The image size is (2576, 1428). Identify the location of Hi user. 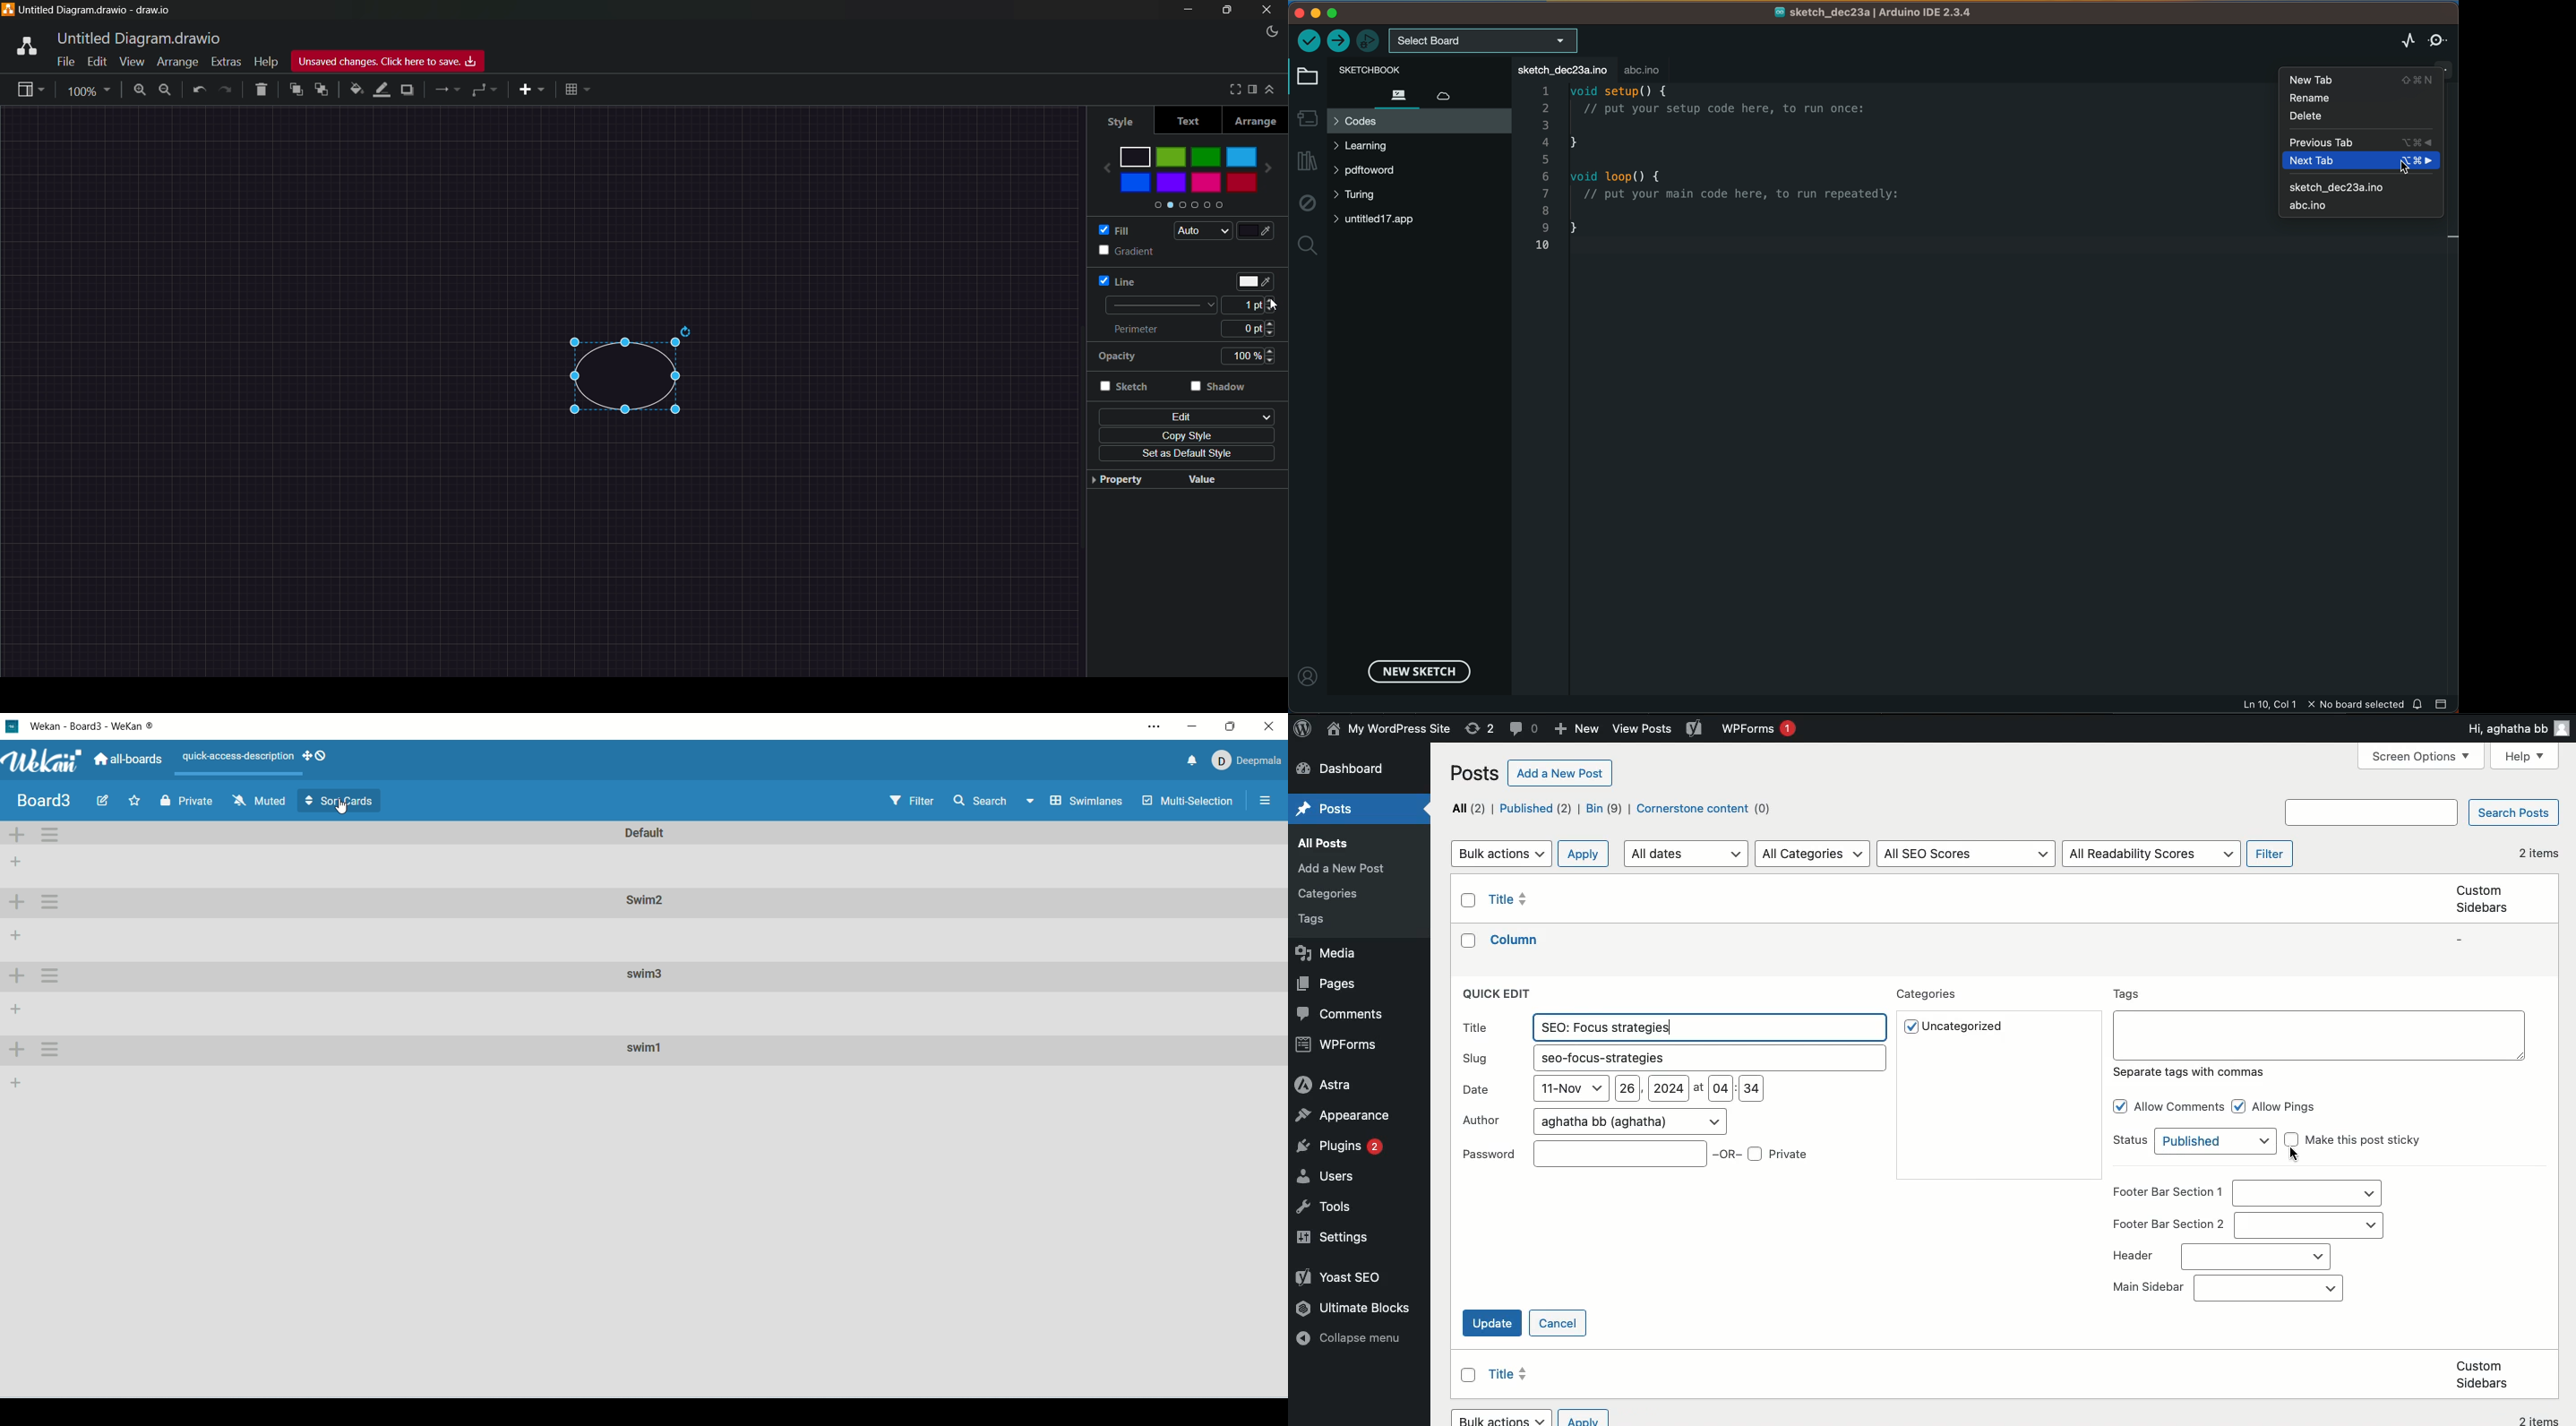
(2515, 728).